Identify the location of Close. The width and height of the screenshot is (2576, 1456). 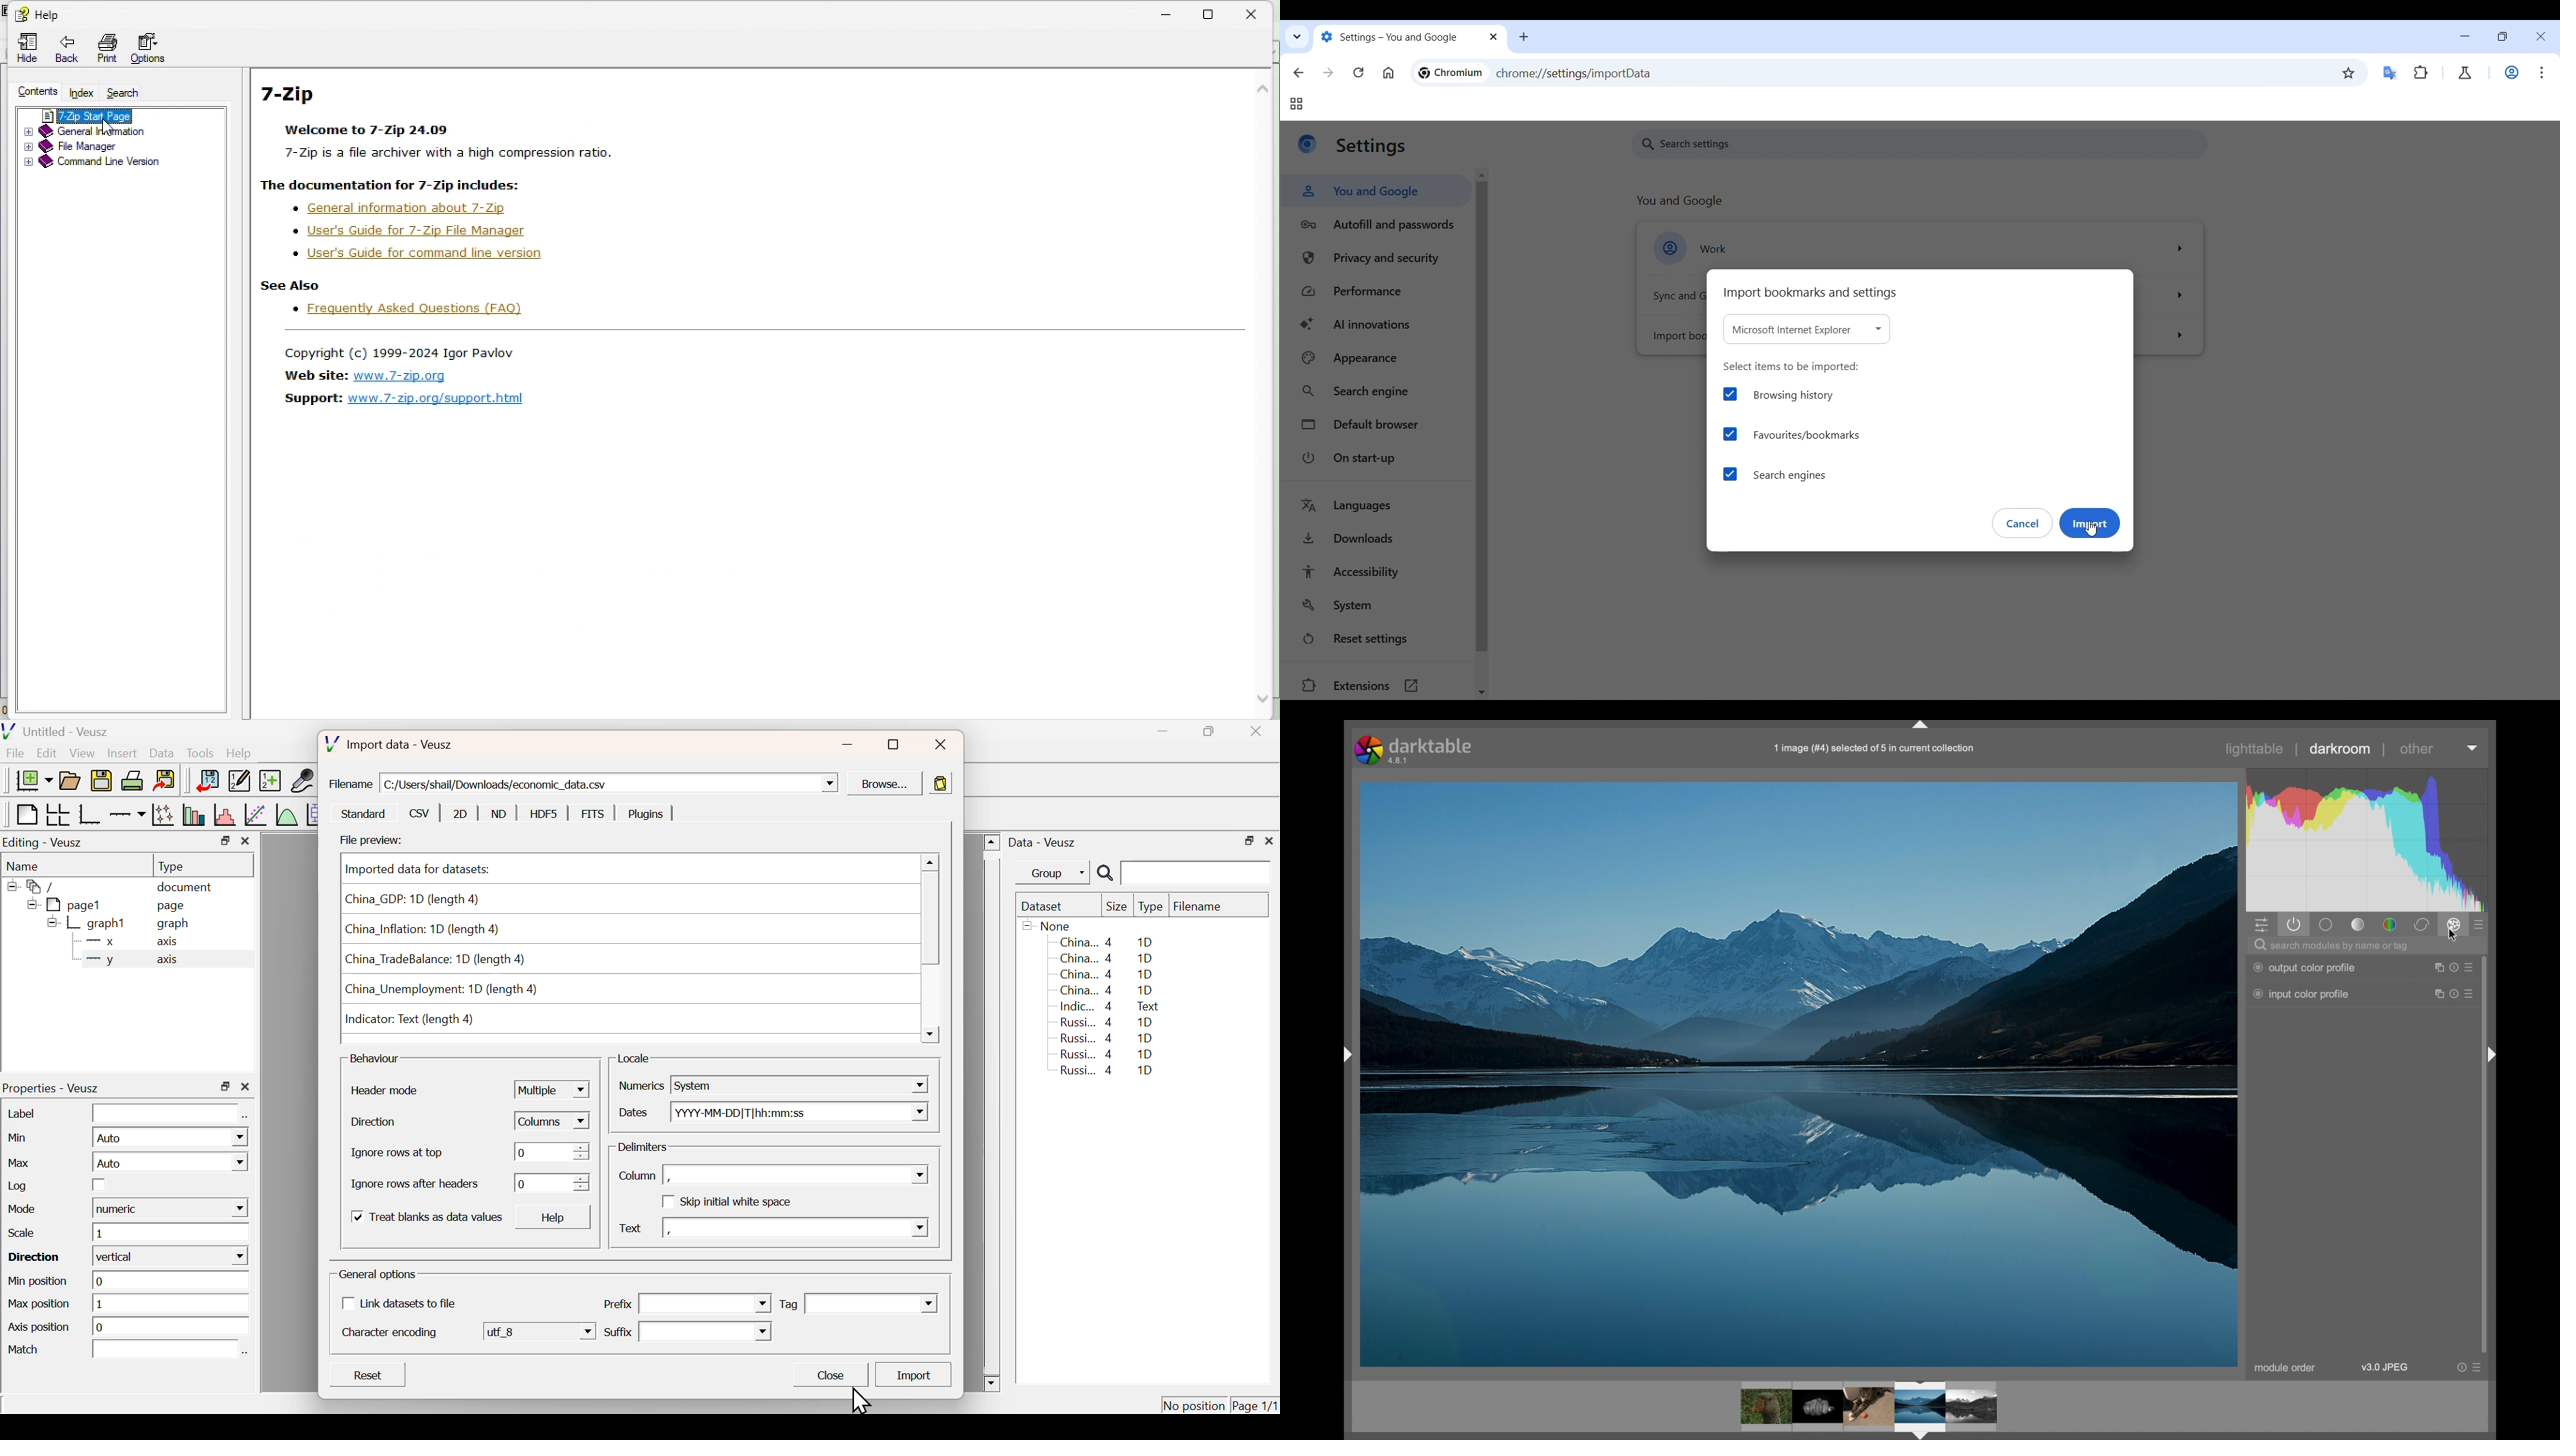
(832, 1377).